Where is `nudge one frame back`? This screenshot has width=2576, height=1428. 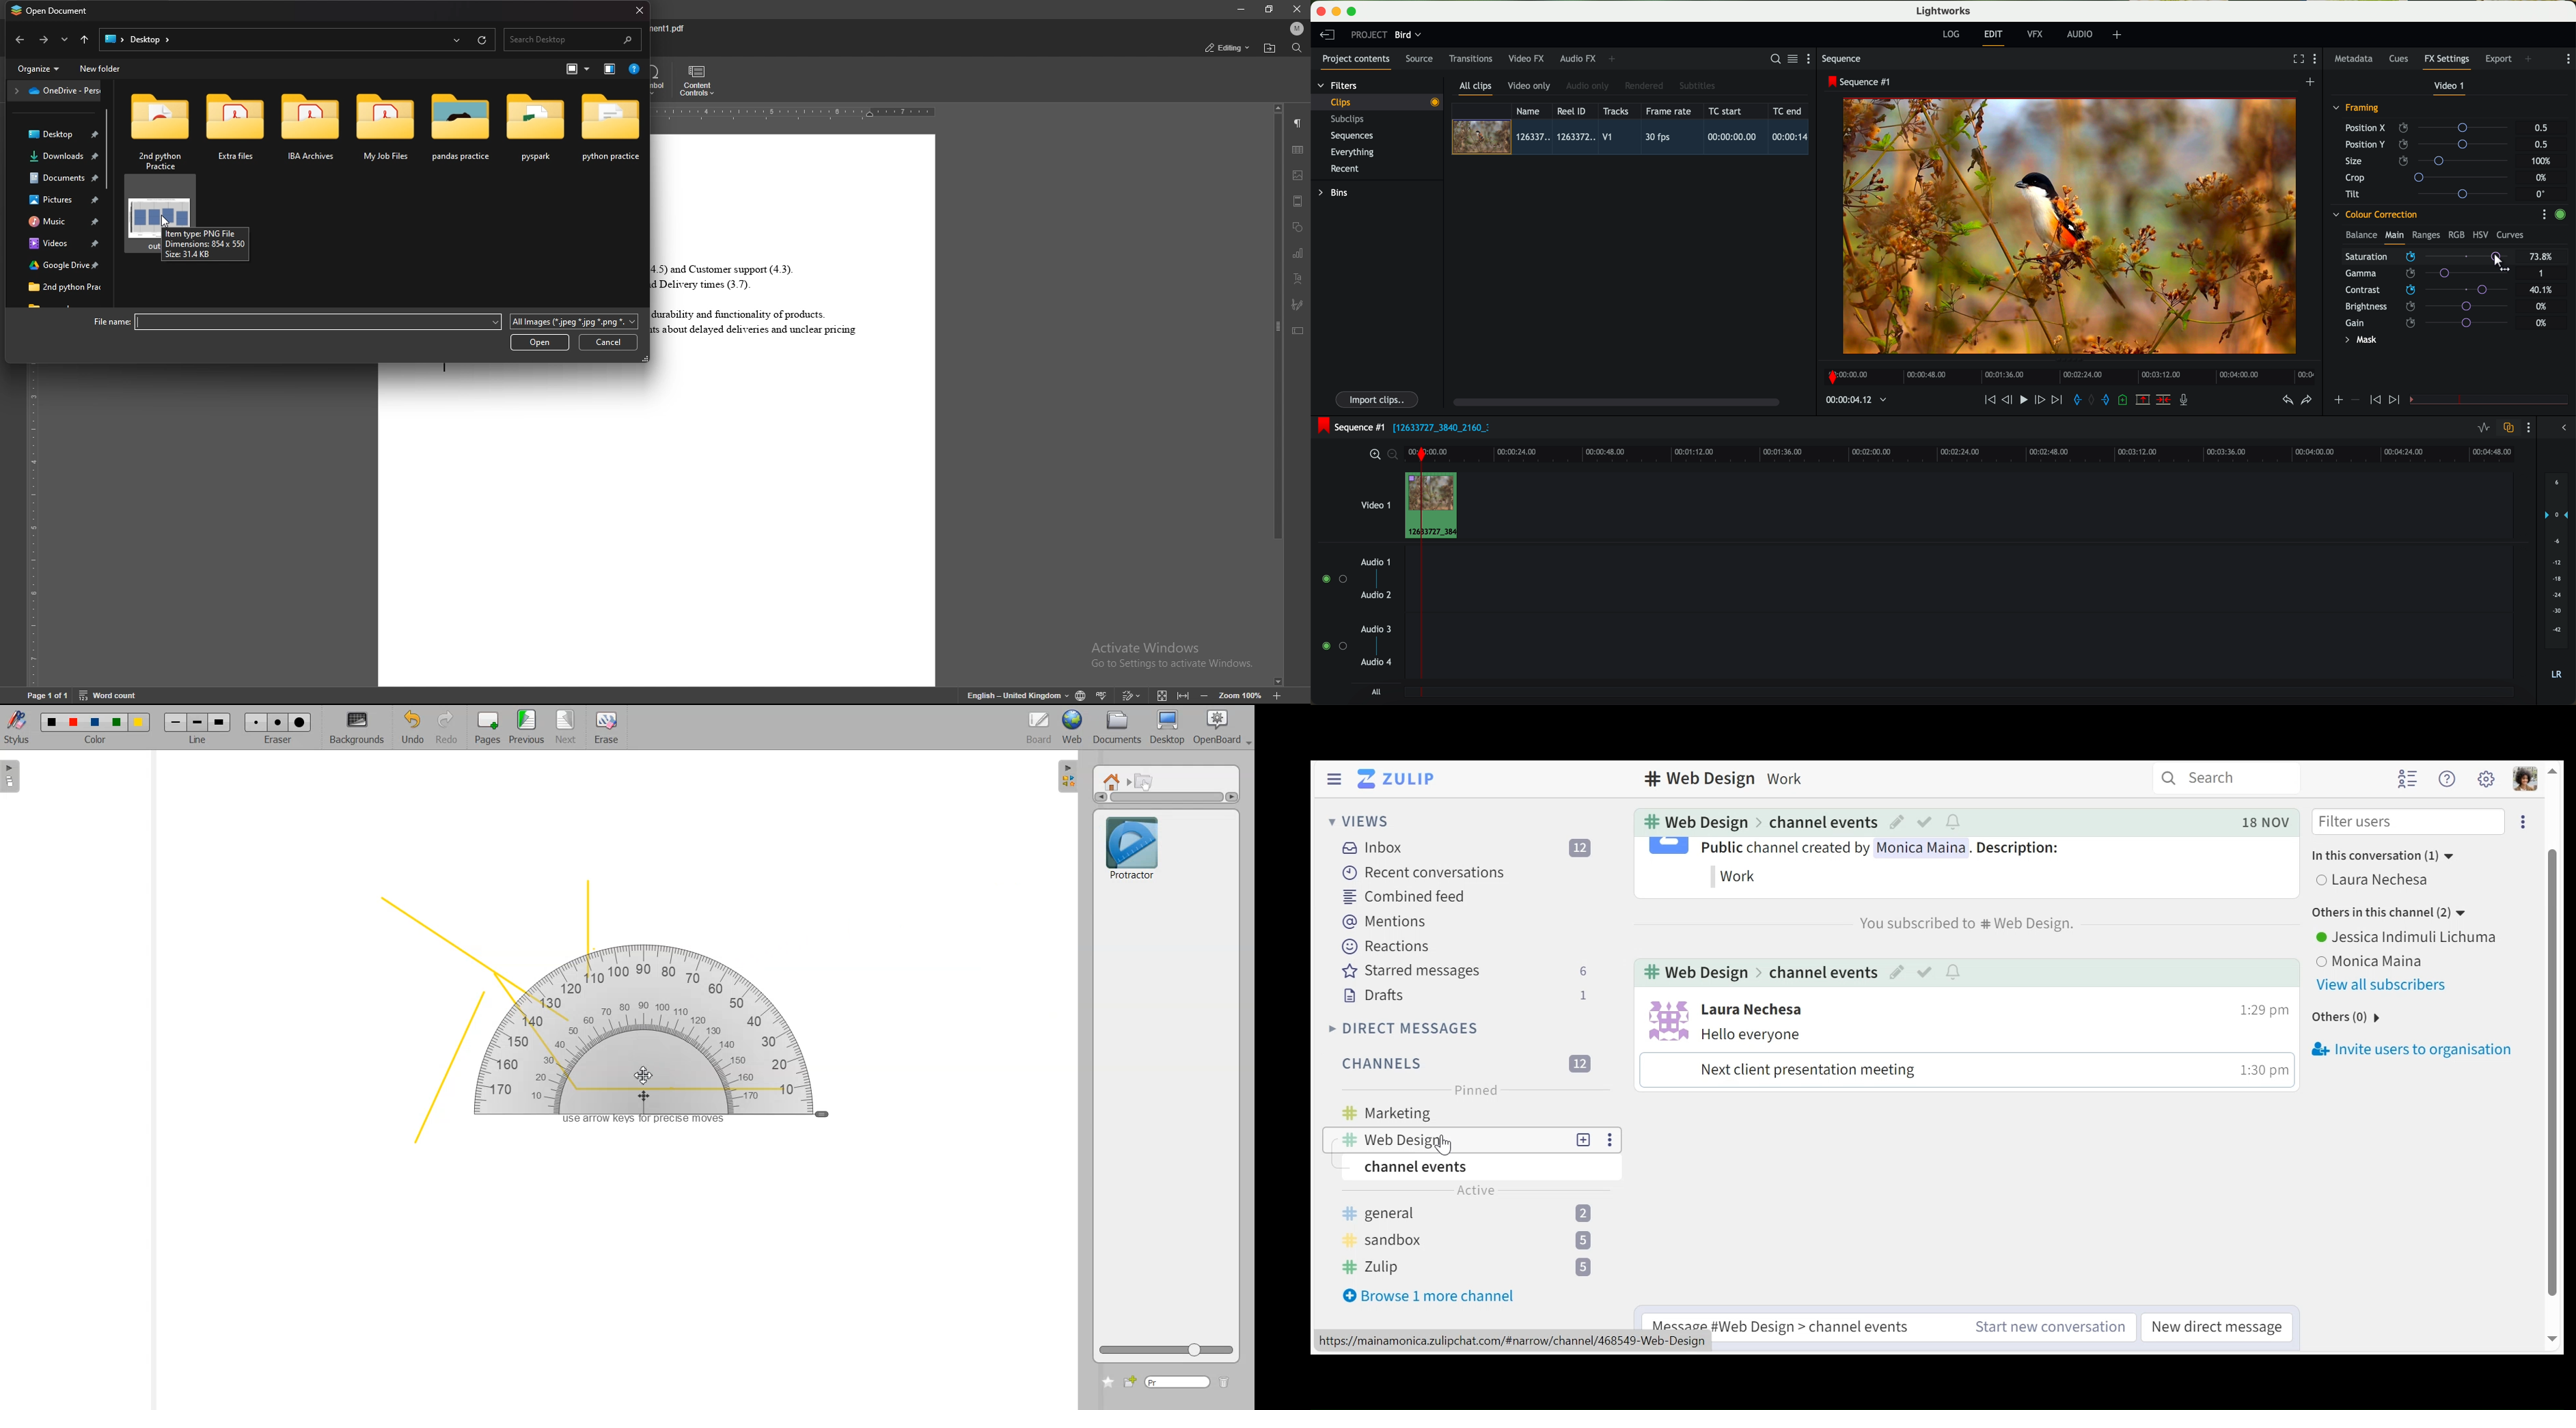 nudge one frame back is located at coordinates (2009, 401).